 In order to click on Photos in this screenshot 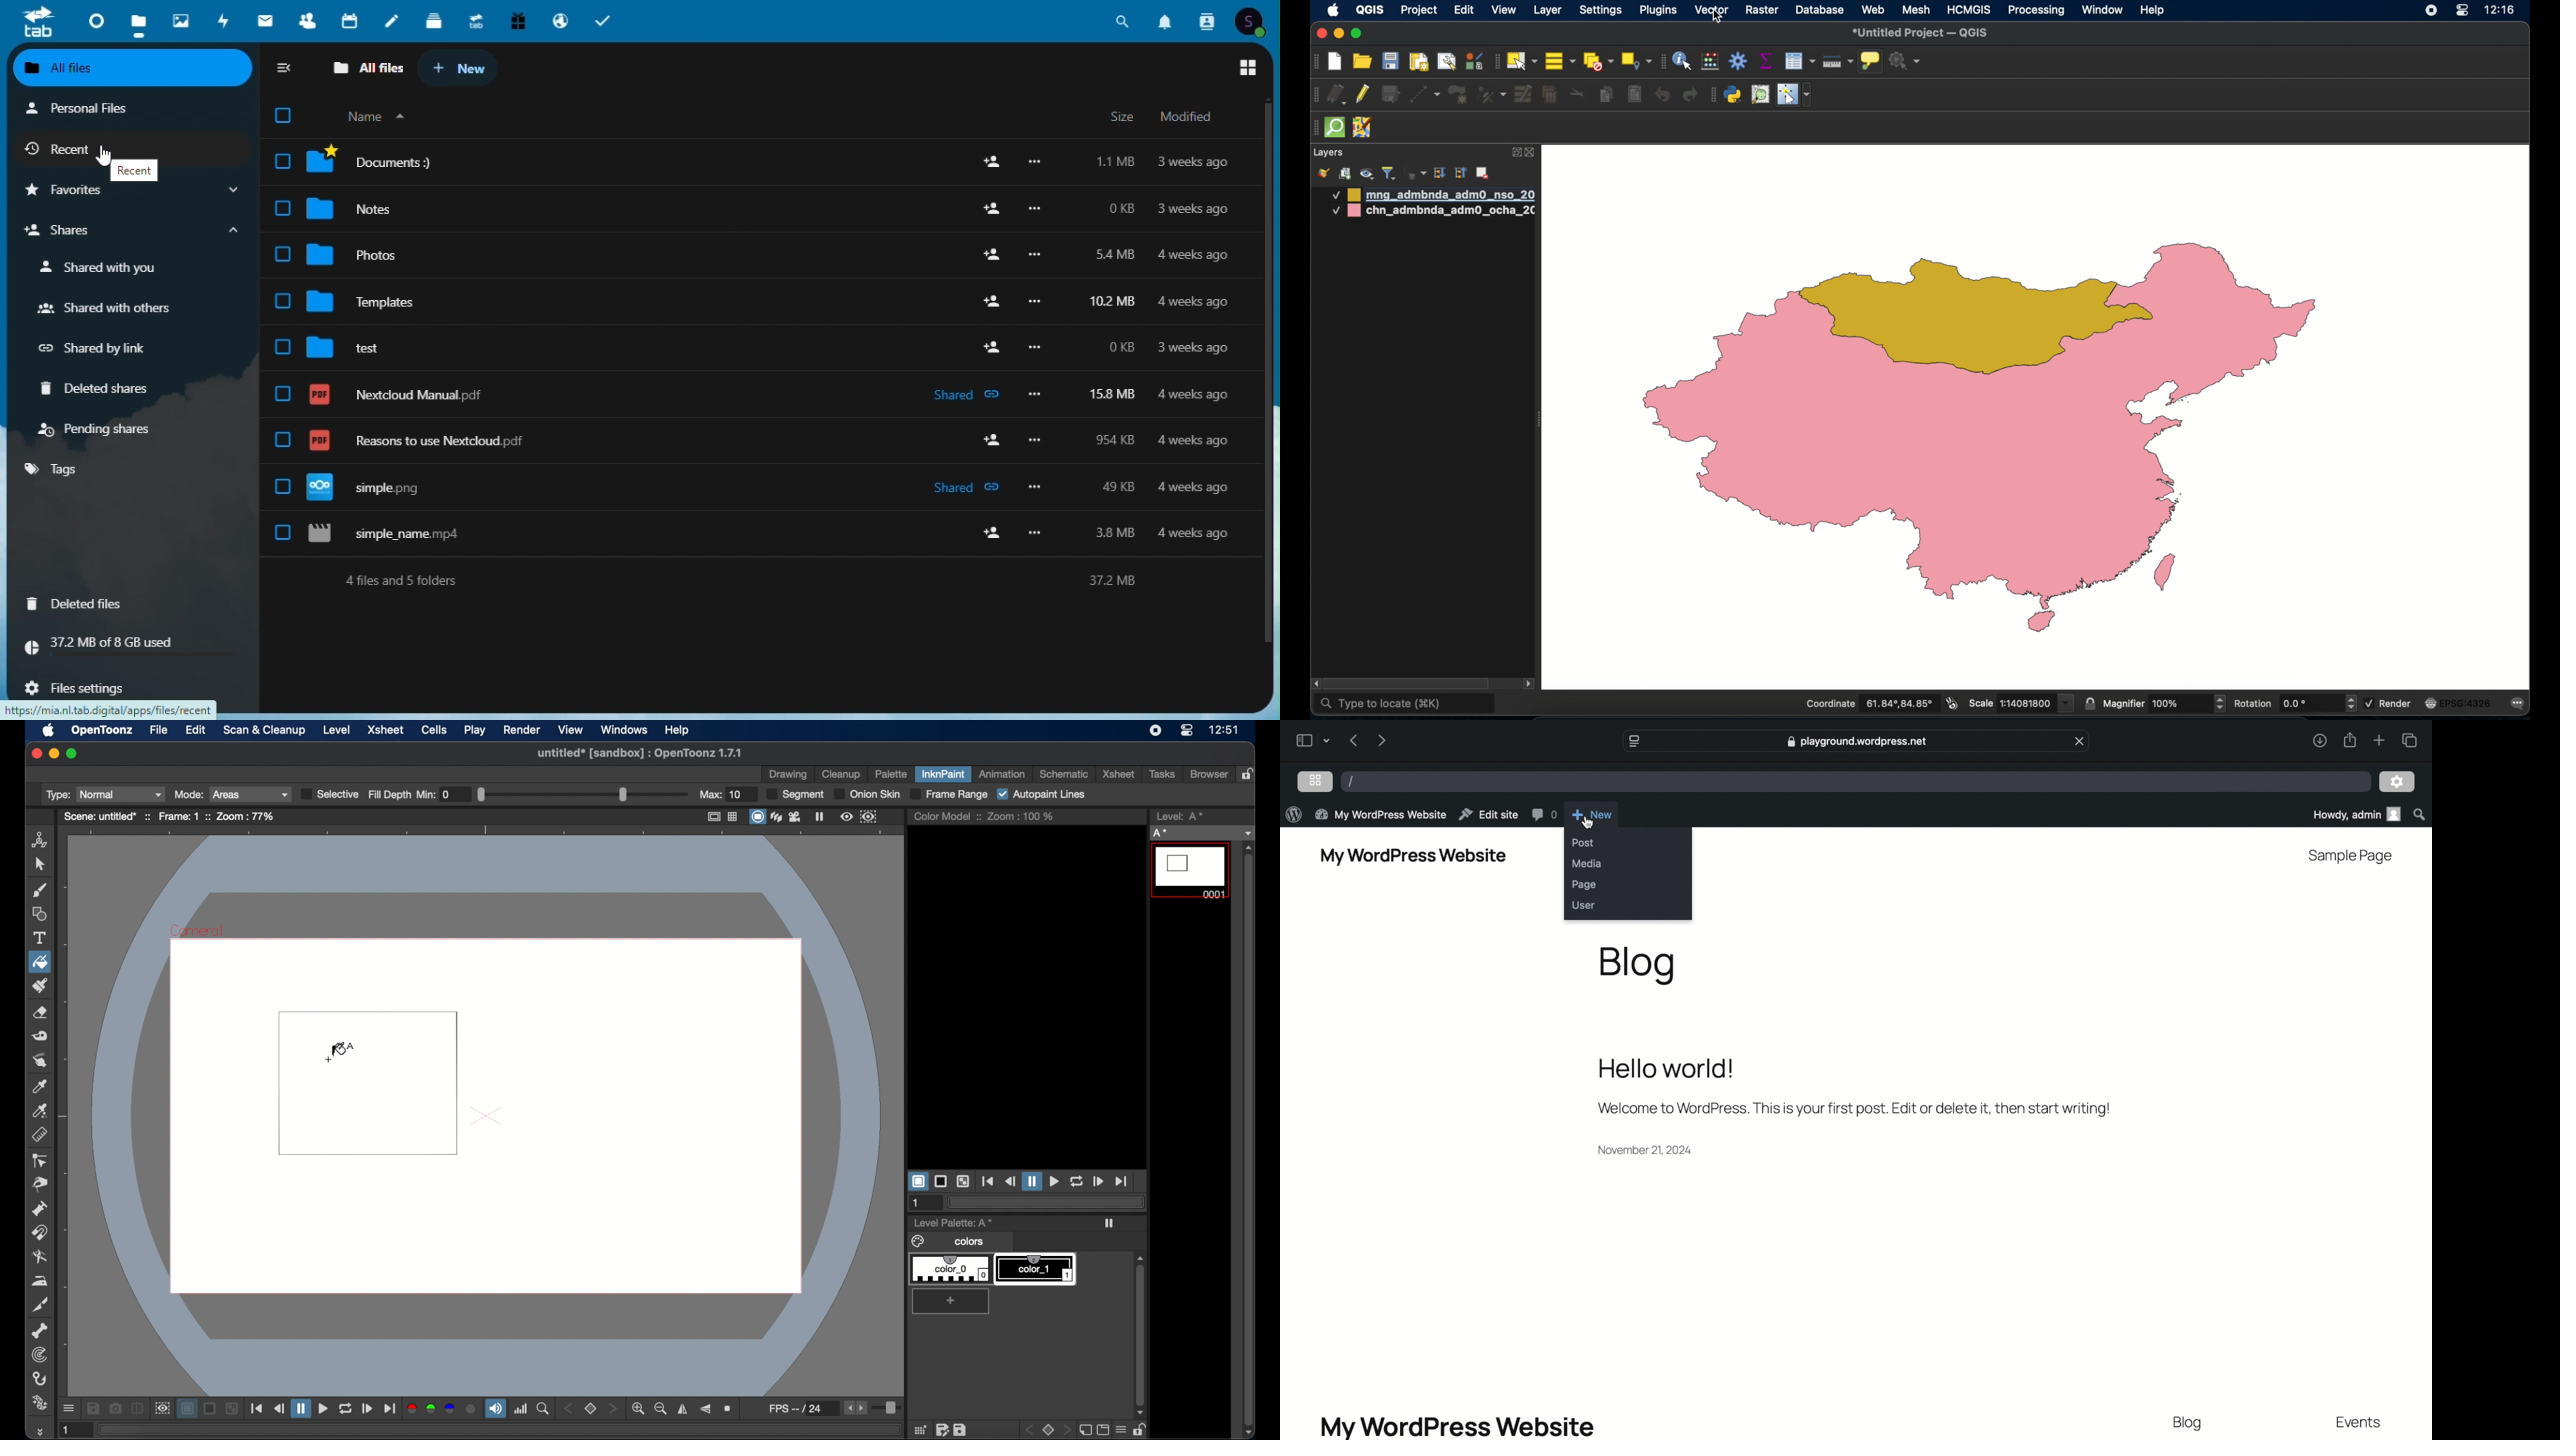, I will do `click(181, 20)`.